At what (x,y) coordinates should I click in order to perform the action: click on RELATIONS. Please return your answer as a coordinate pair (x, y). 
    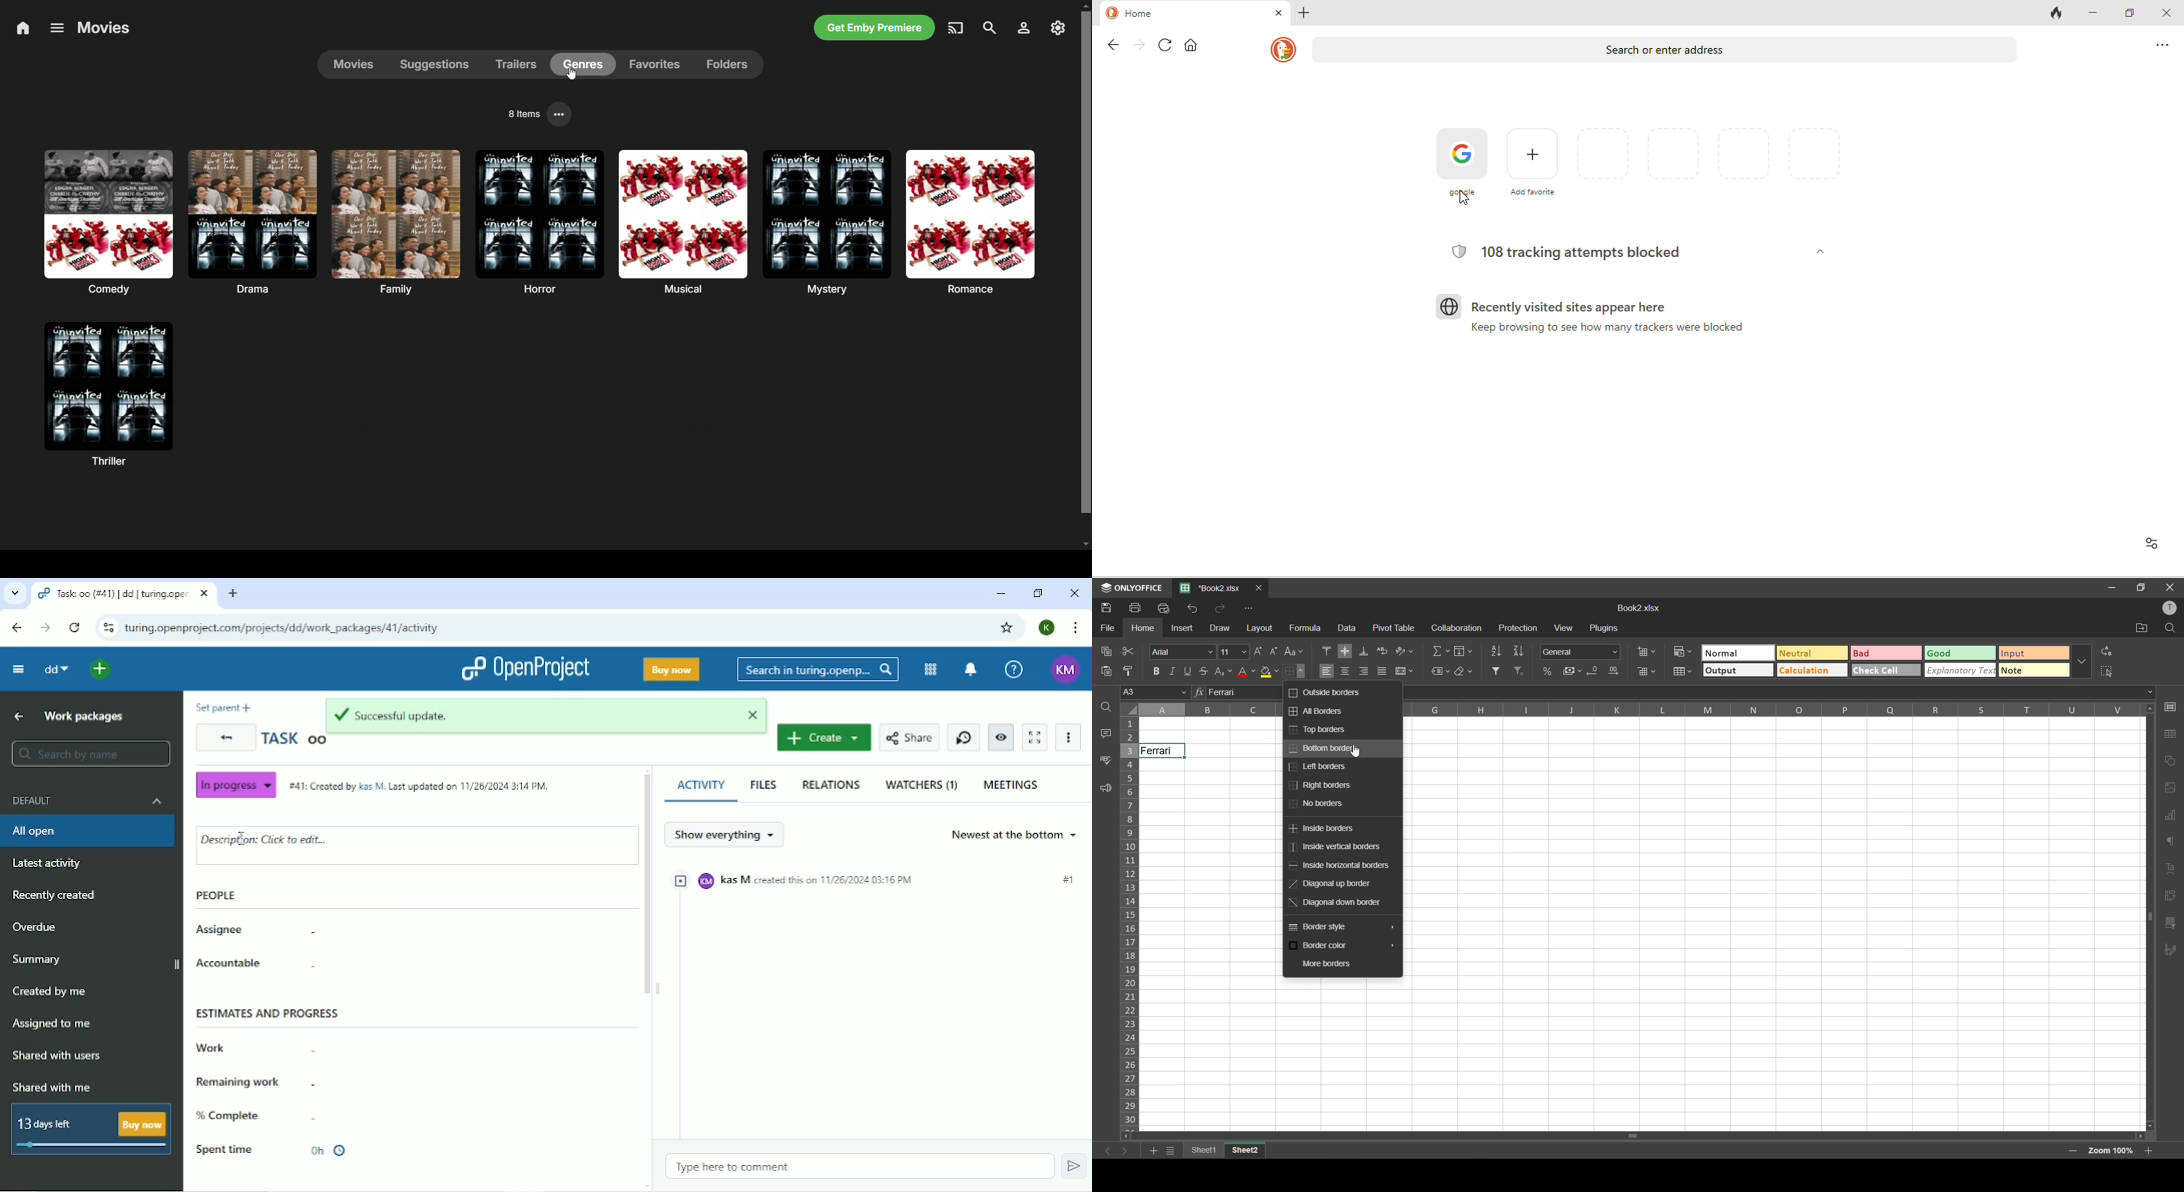
    Looking at the image, I should click on (832, 783).